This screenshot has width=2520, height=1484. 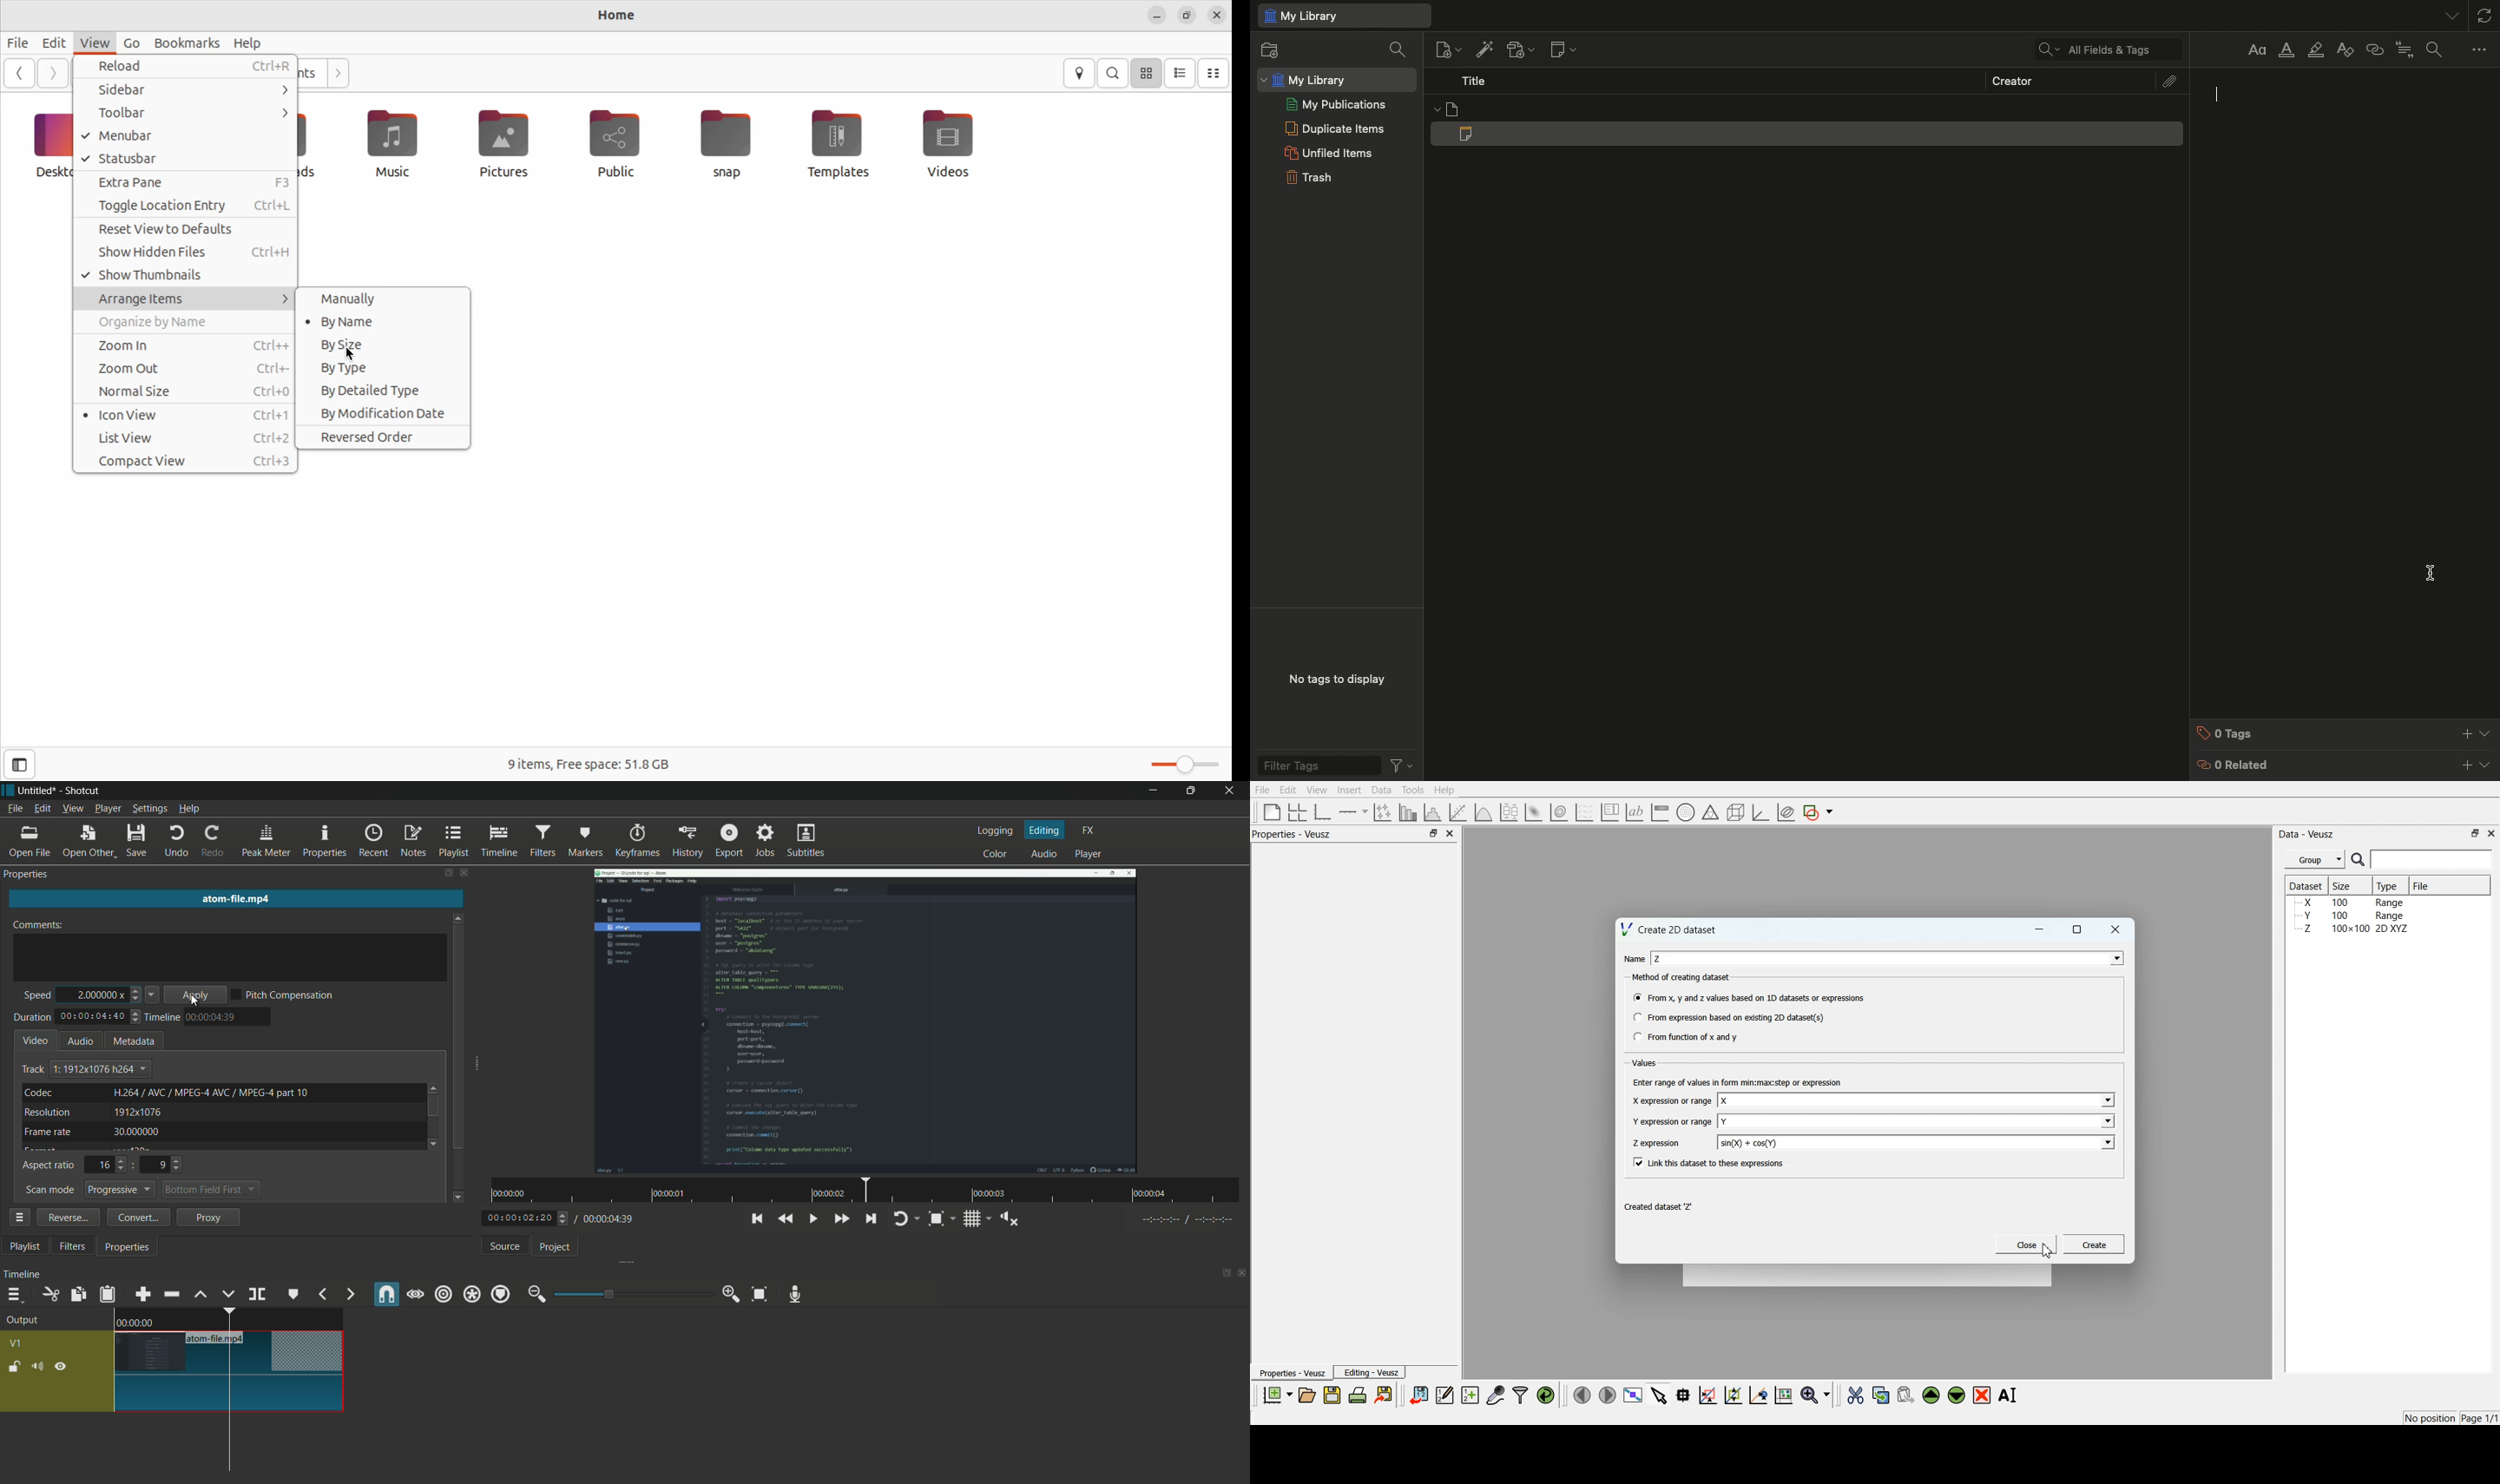 I want to click on Go back ward, so click(x=21, y=73).